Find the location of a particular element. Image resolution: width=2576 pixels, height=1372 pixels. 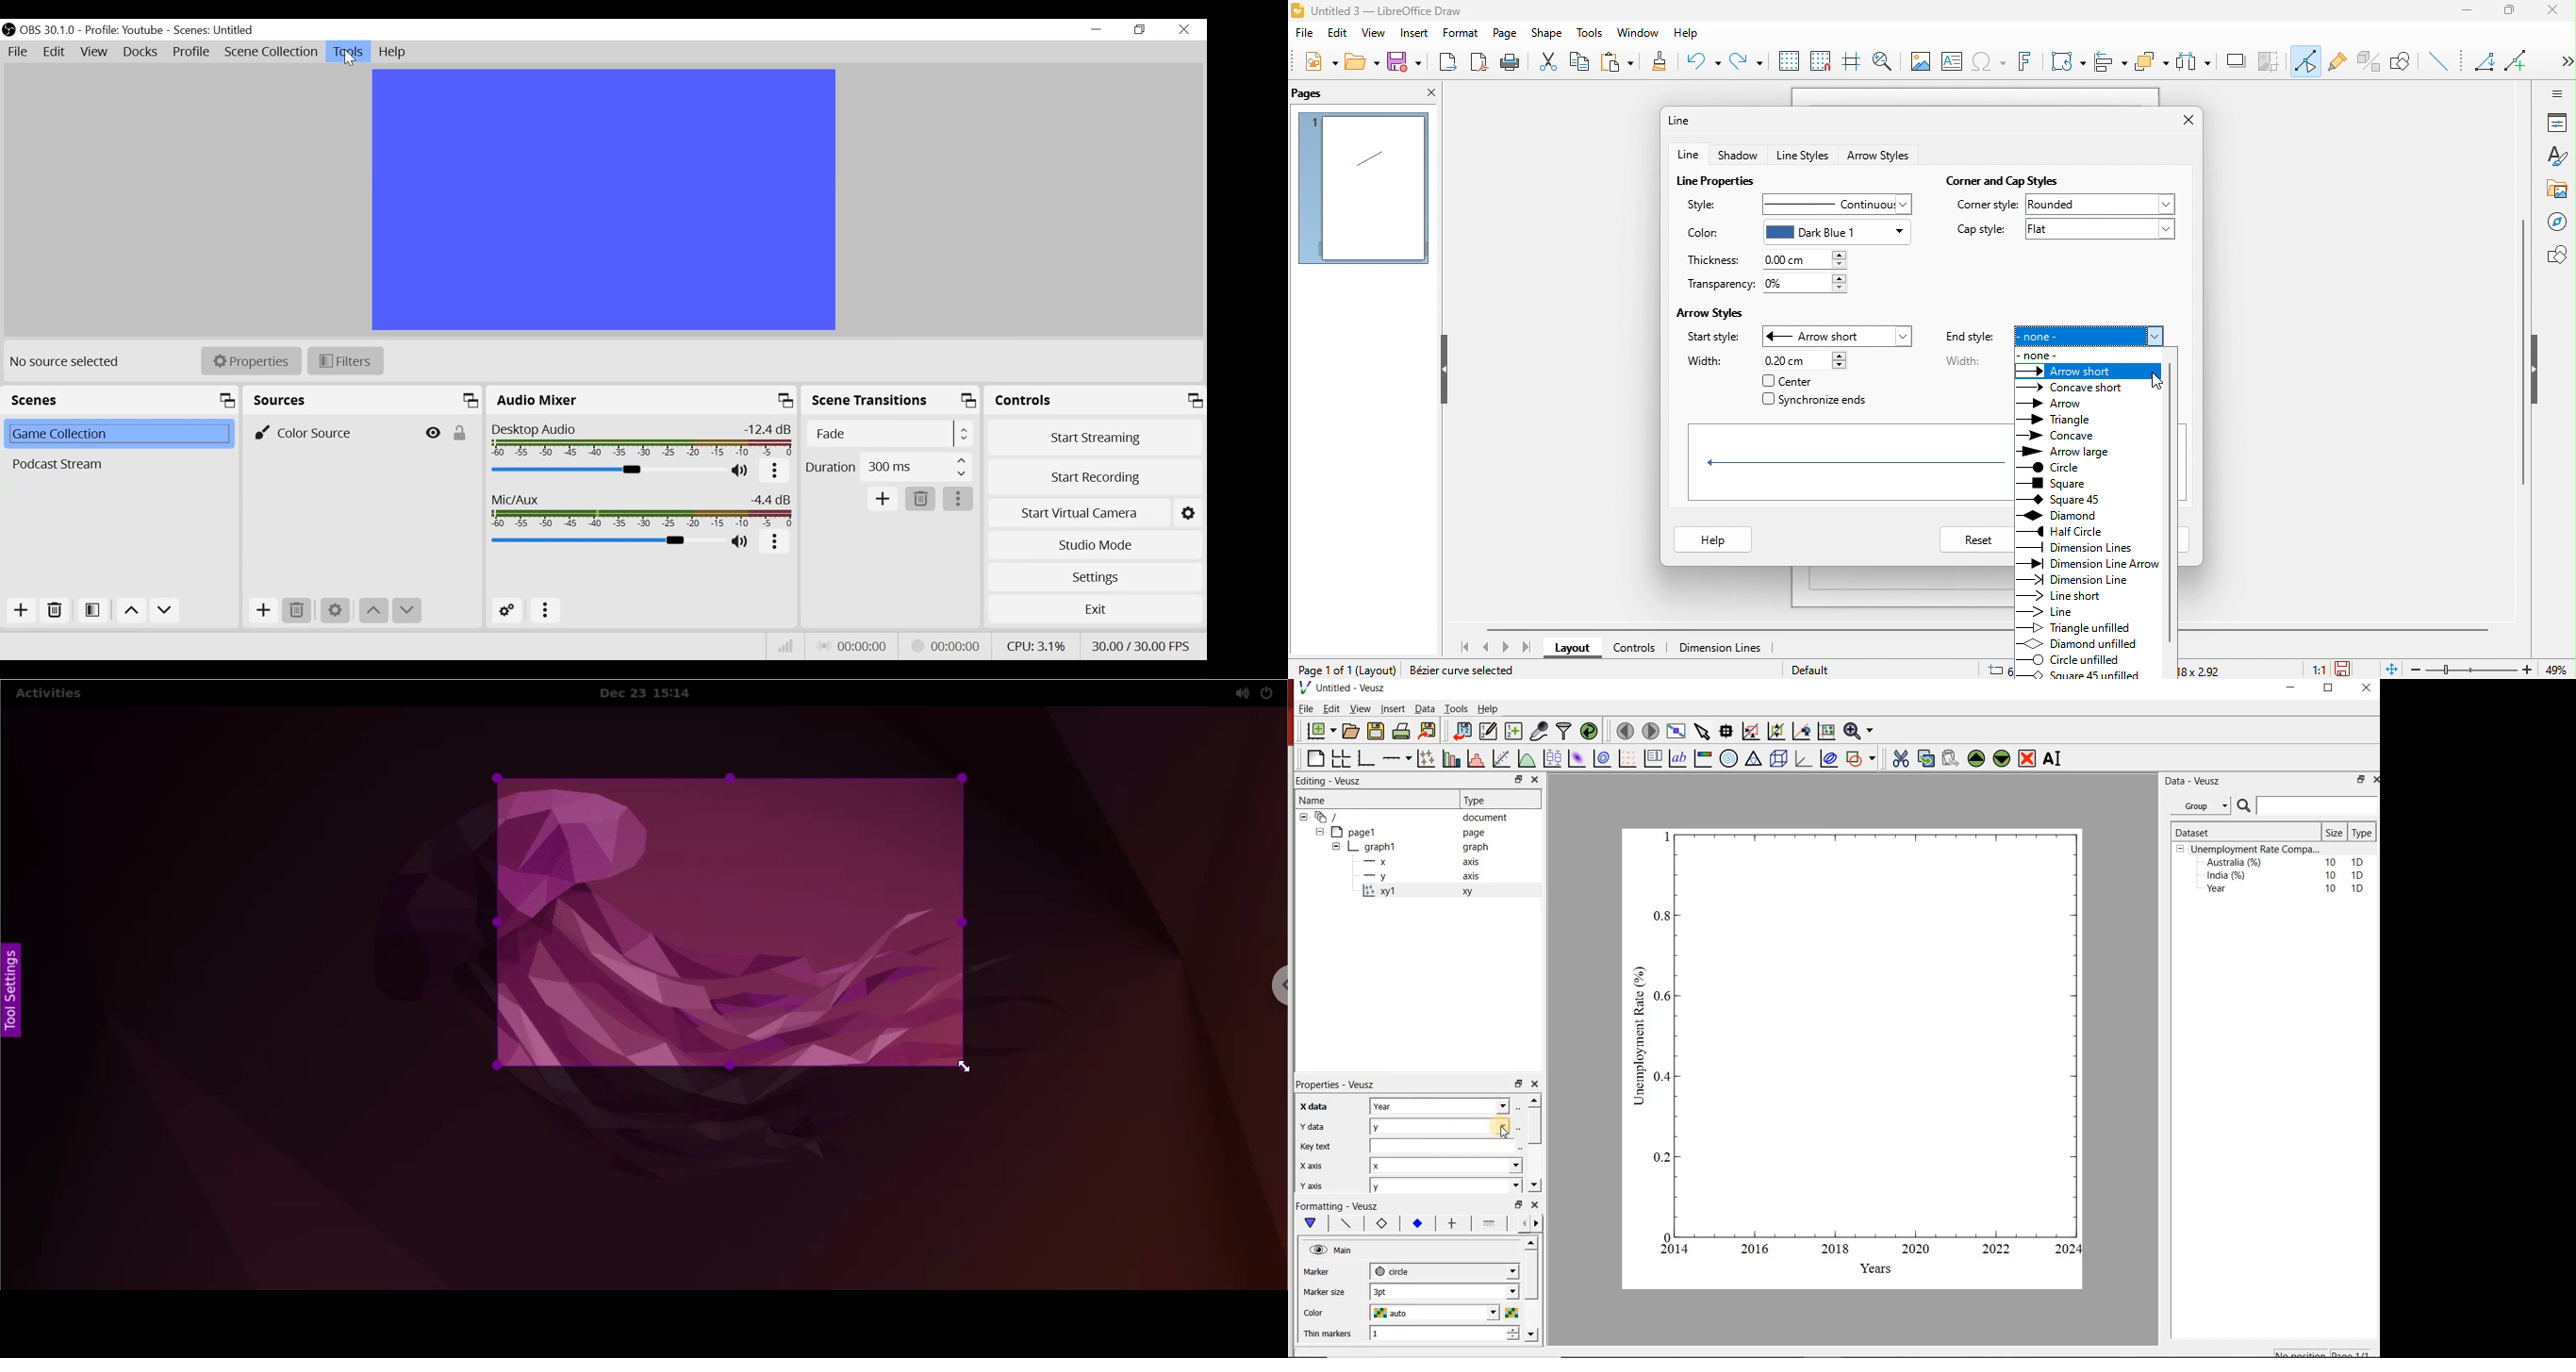

add line is located at coordinates (2520, 58).